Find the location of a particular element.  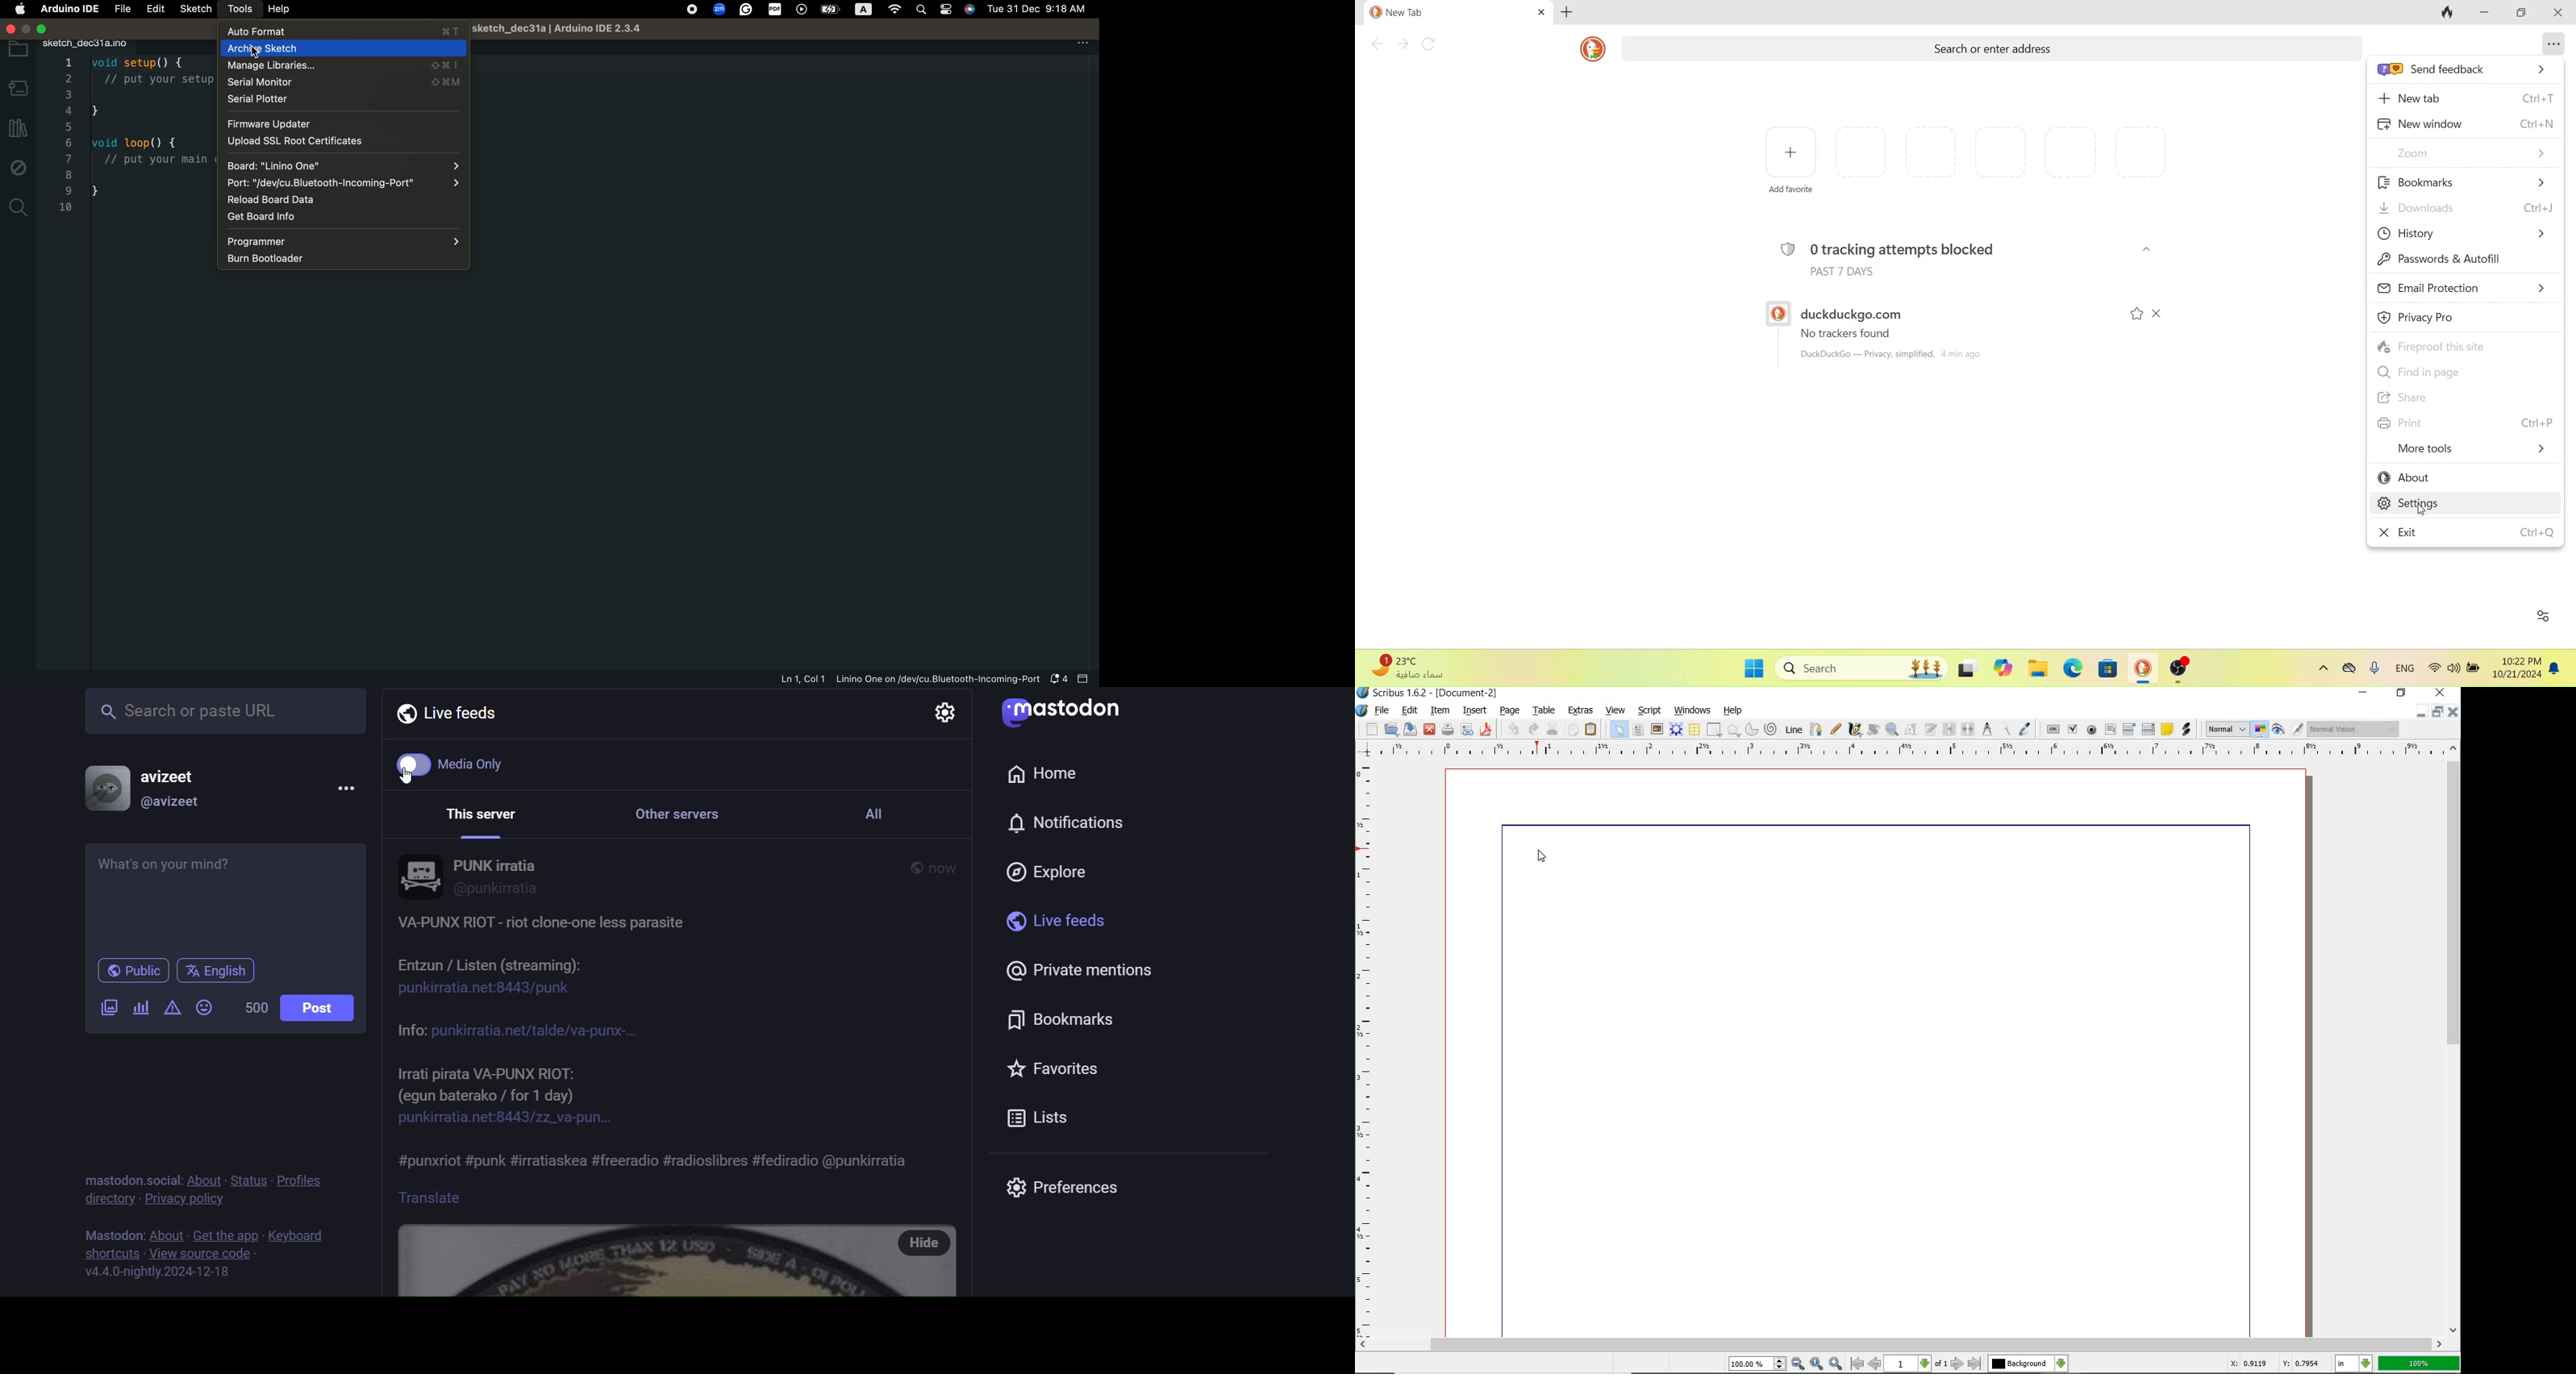

zoom in is located at coordinates (1835, 1364).